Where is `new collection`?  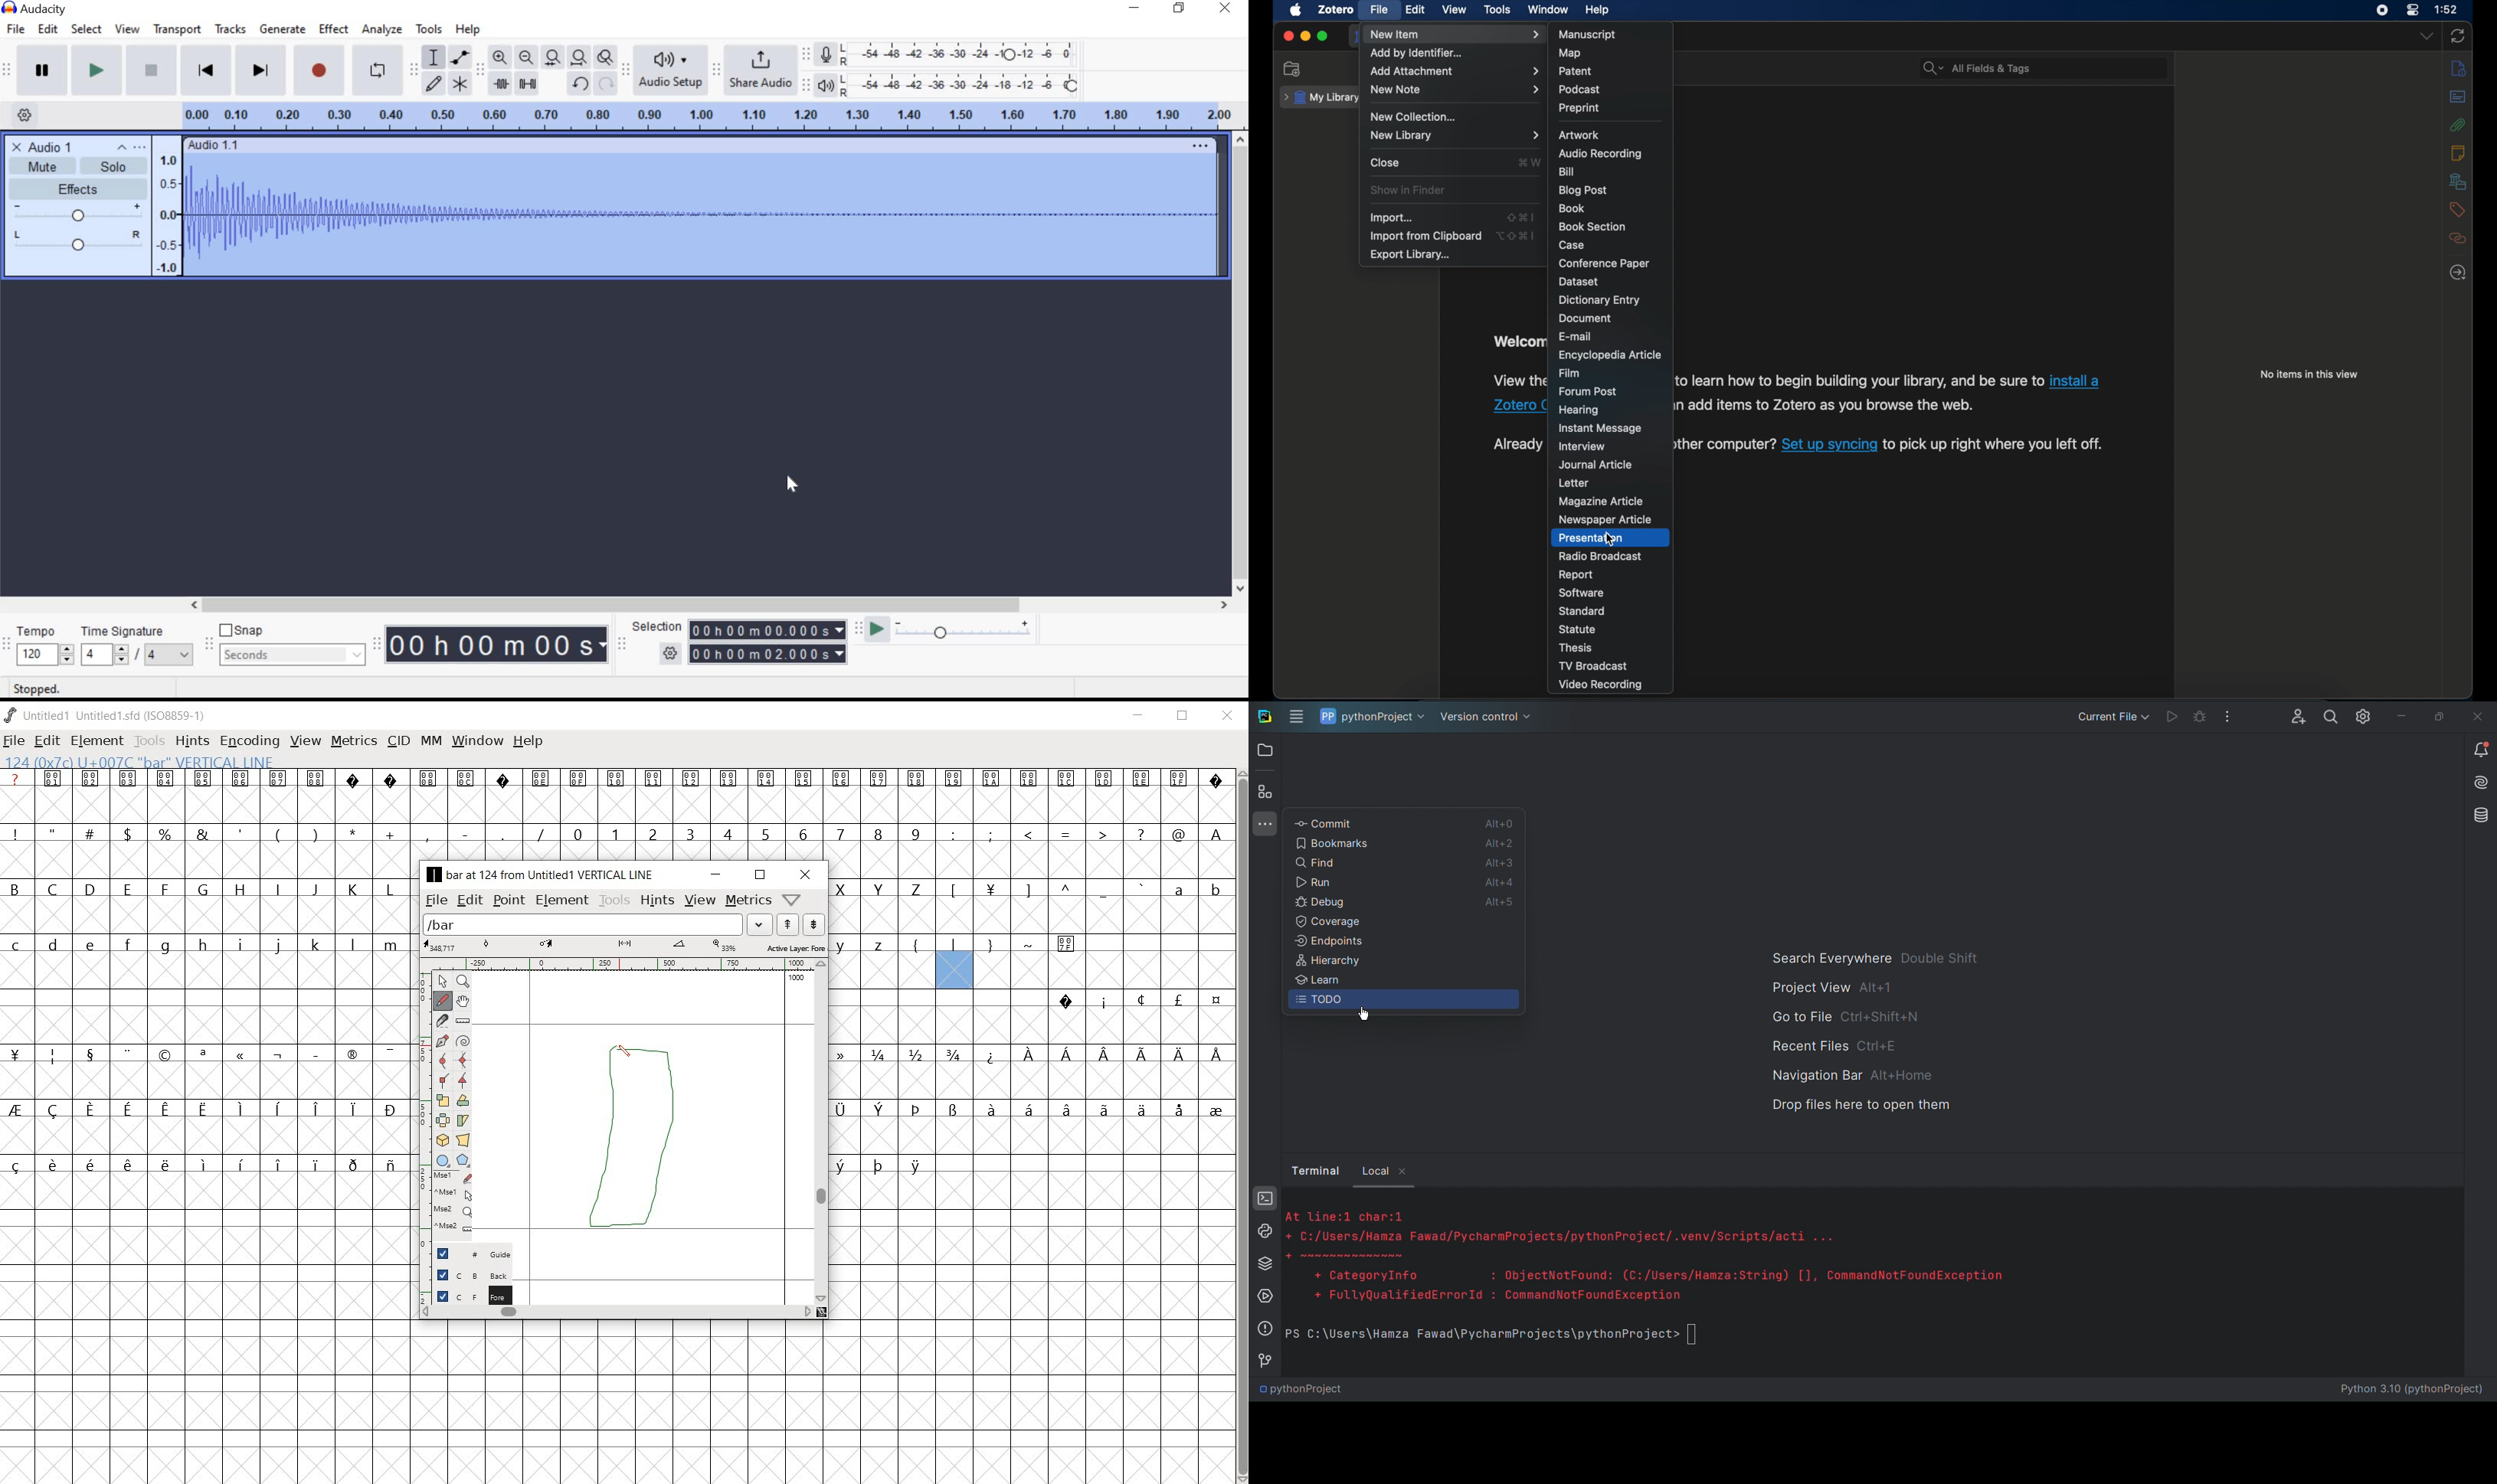
new collection is located at coordinates (1416, 117).